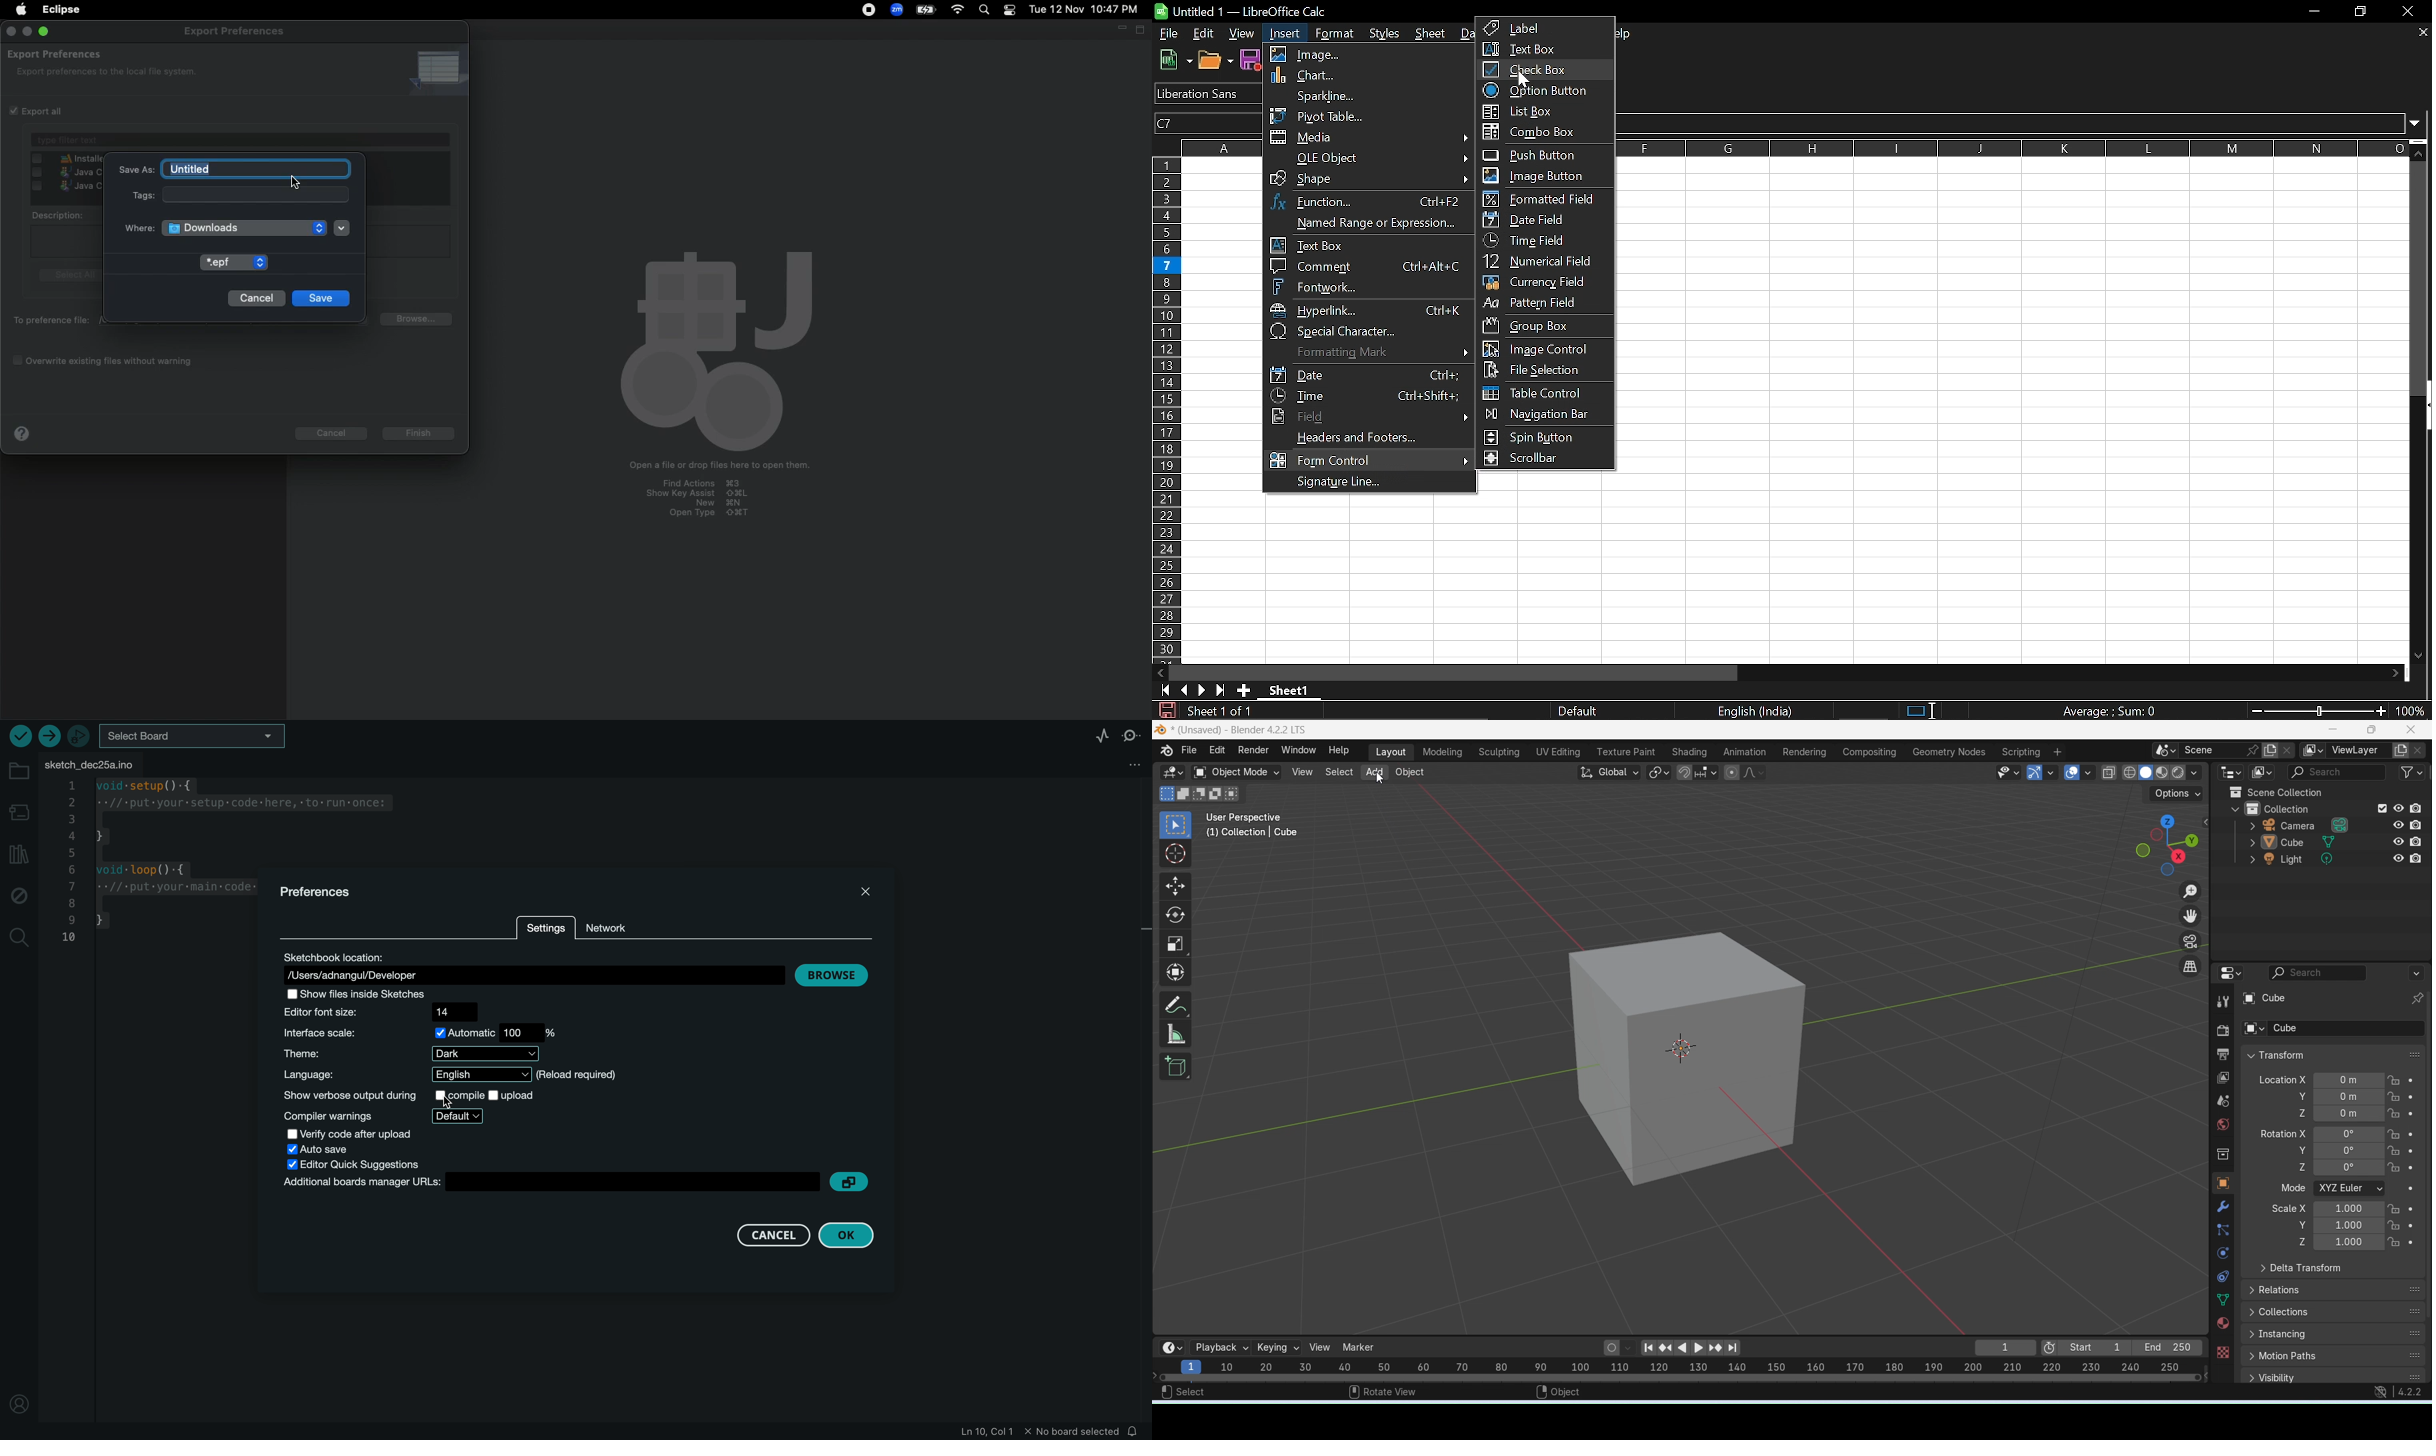  I want to click on Formula standard selection, so click(2112, 710).